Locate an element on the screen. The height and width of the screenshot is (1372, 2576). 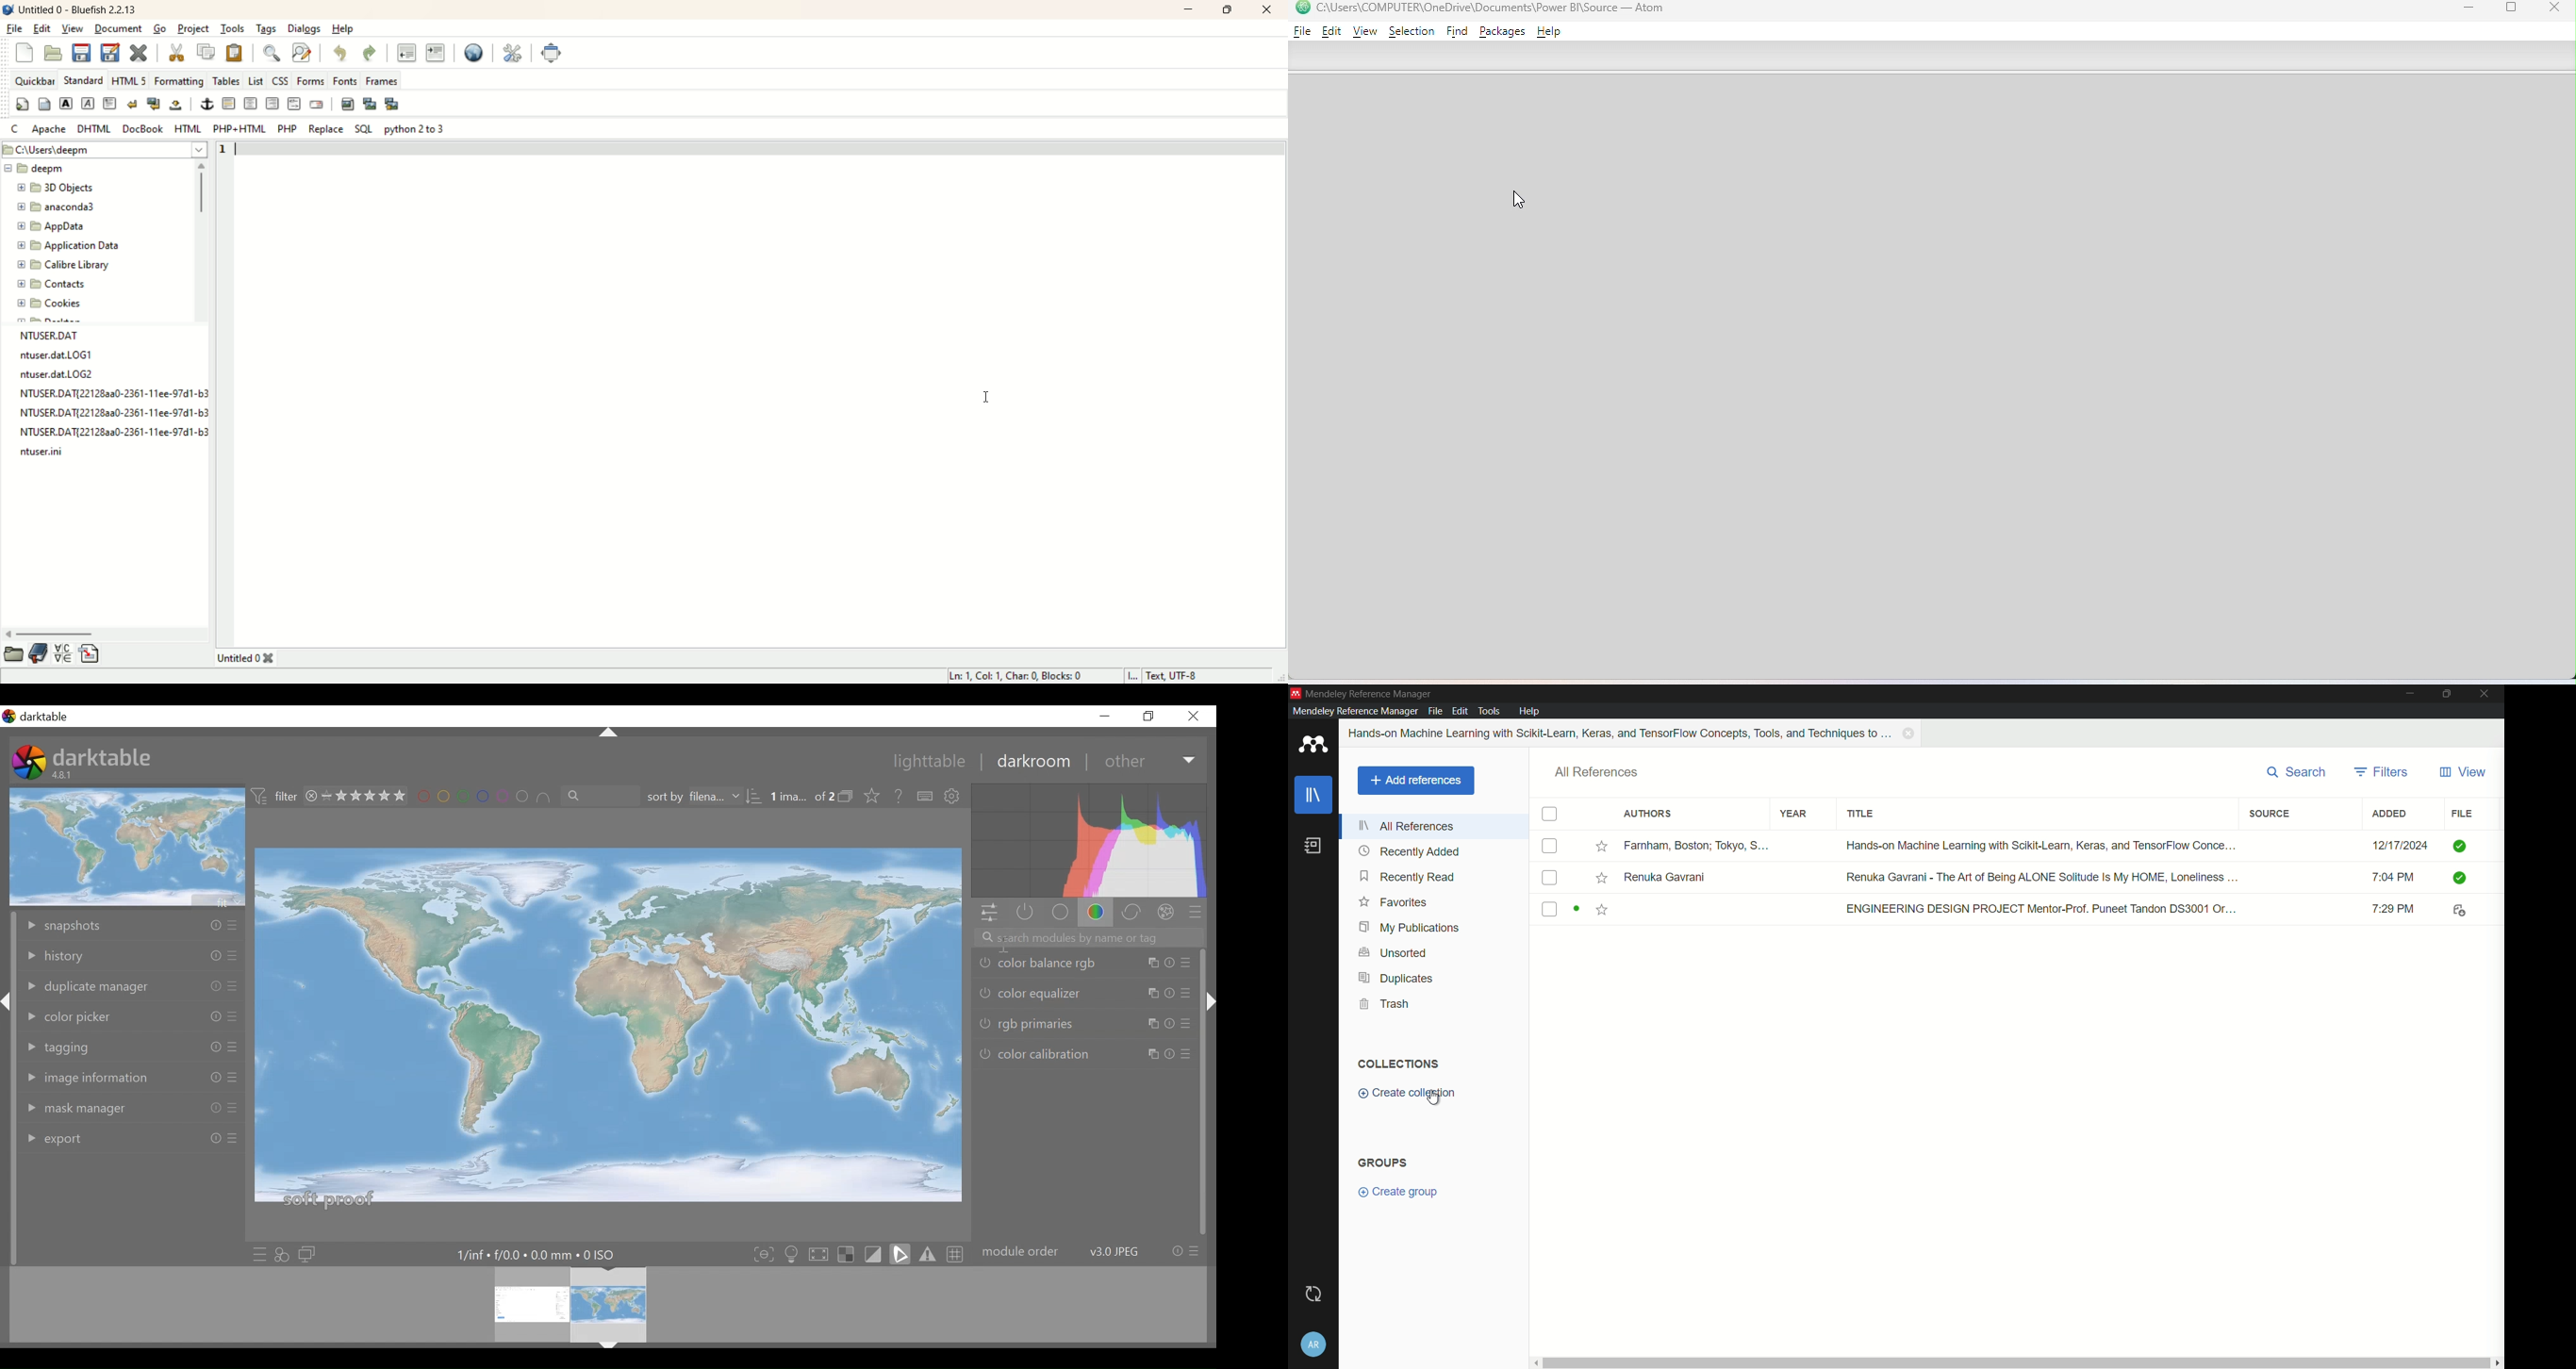
cursor is located at coordinates (1434, 1099).